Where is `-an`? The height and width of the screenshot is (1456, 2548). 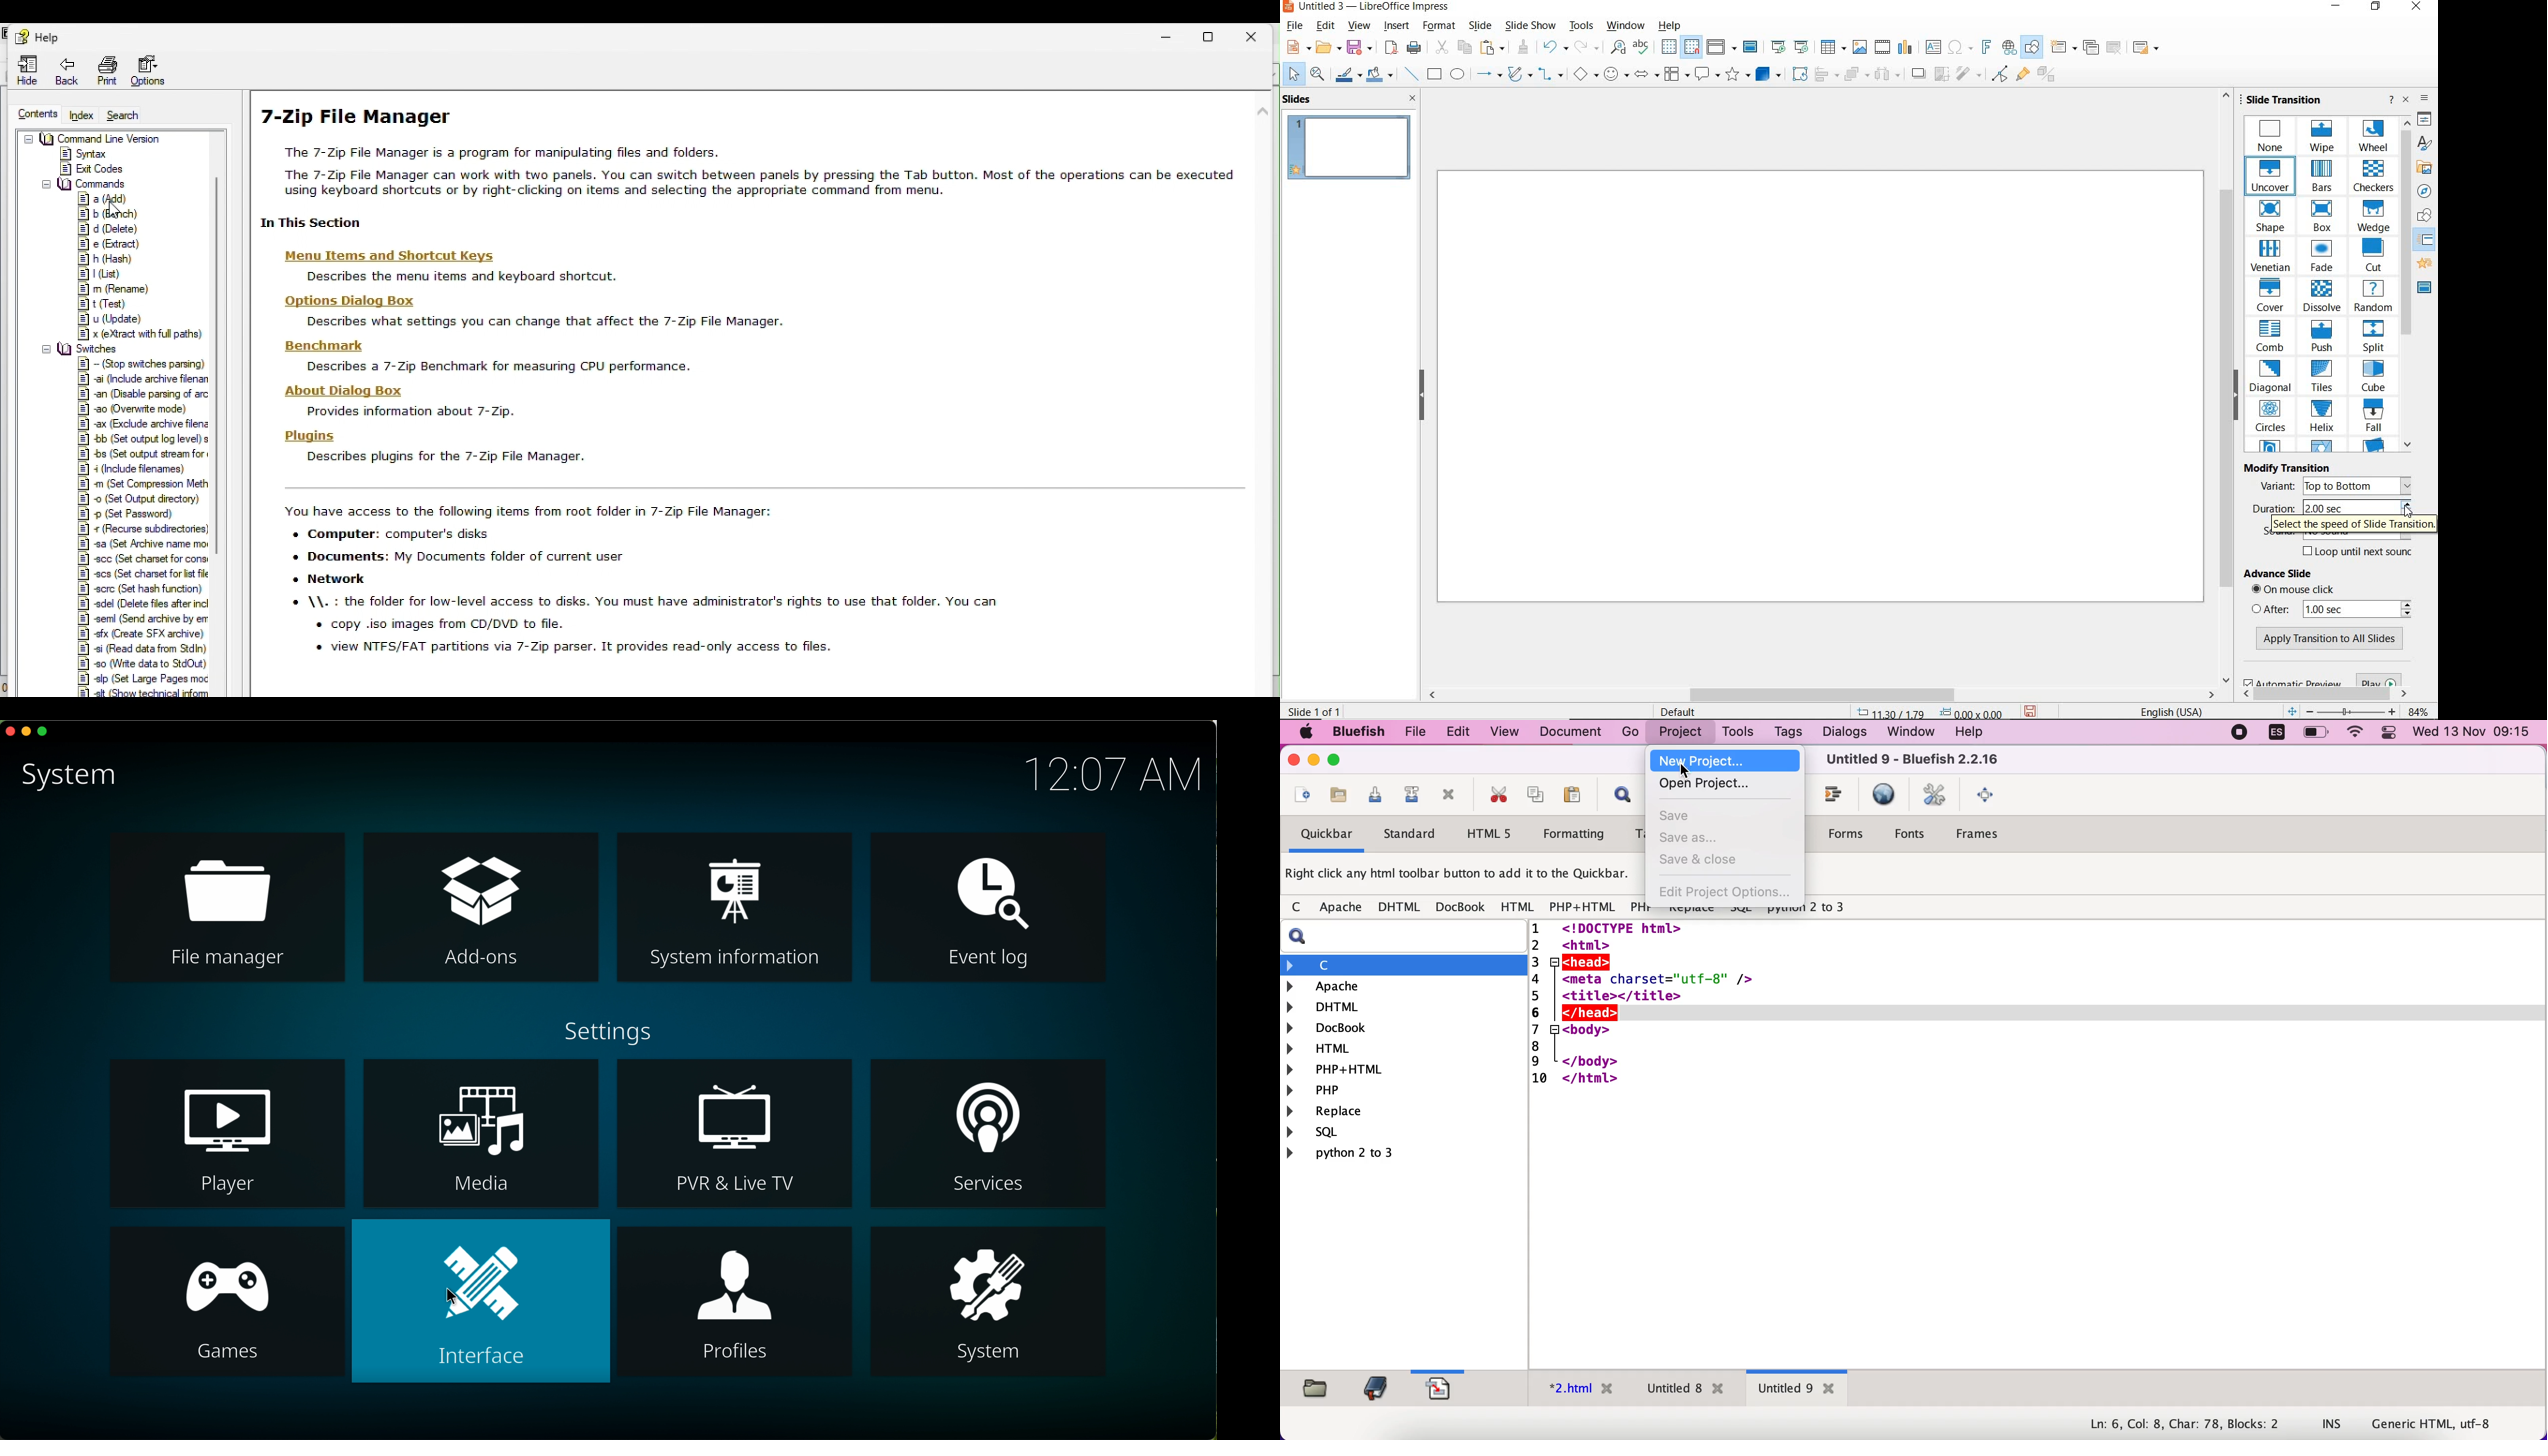 -an is located at coordinates (148, 394).